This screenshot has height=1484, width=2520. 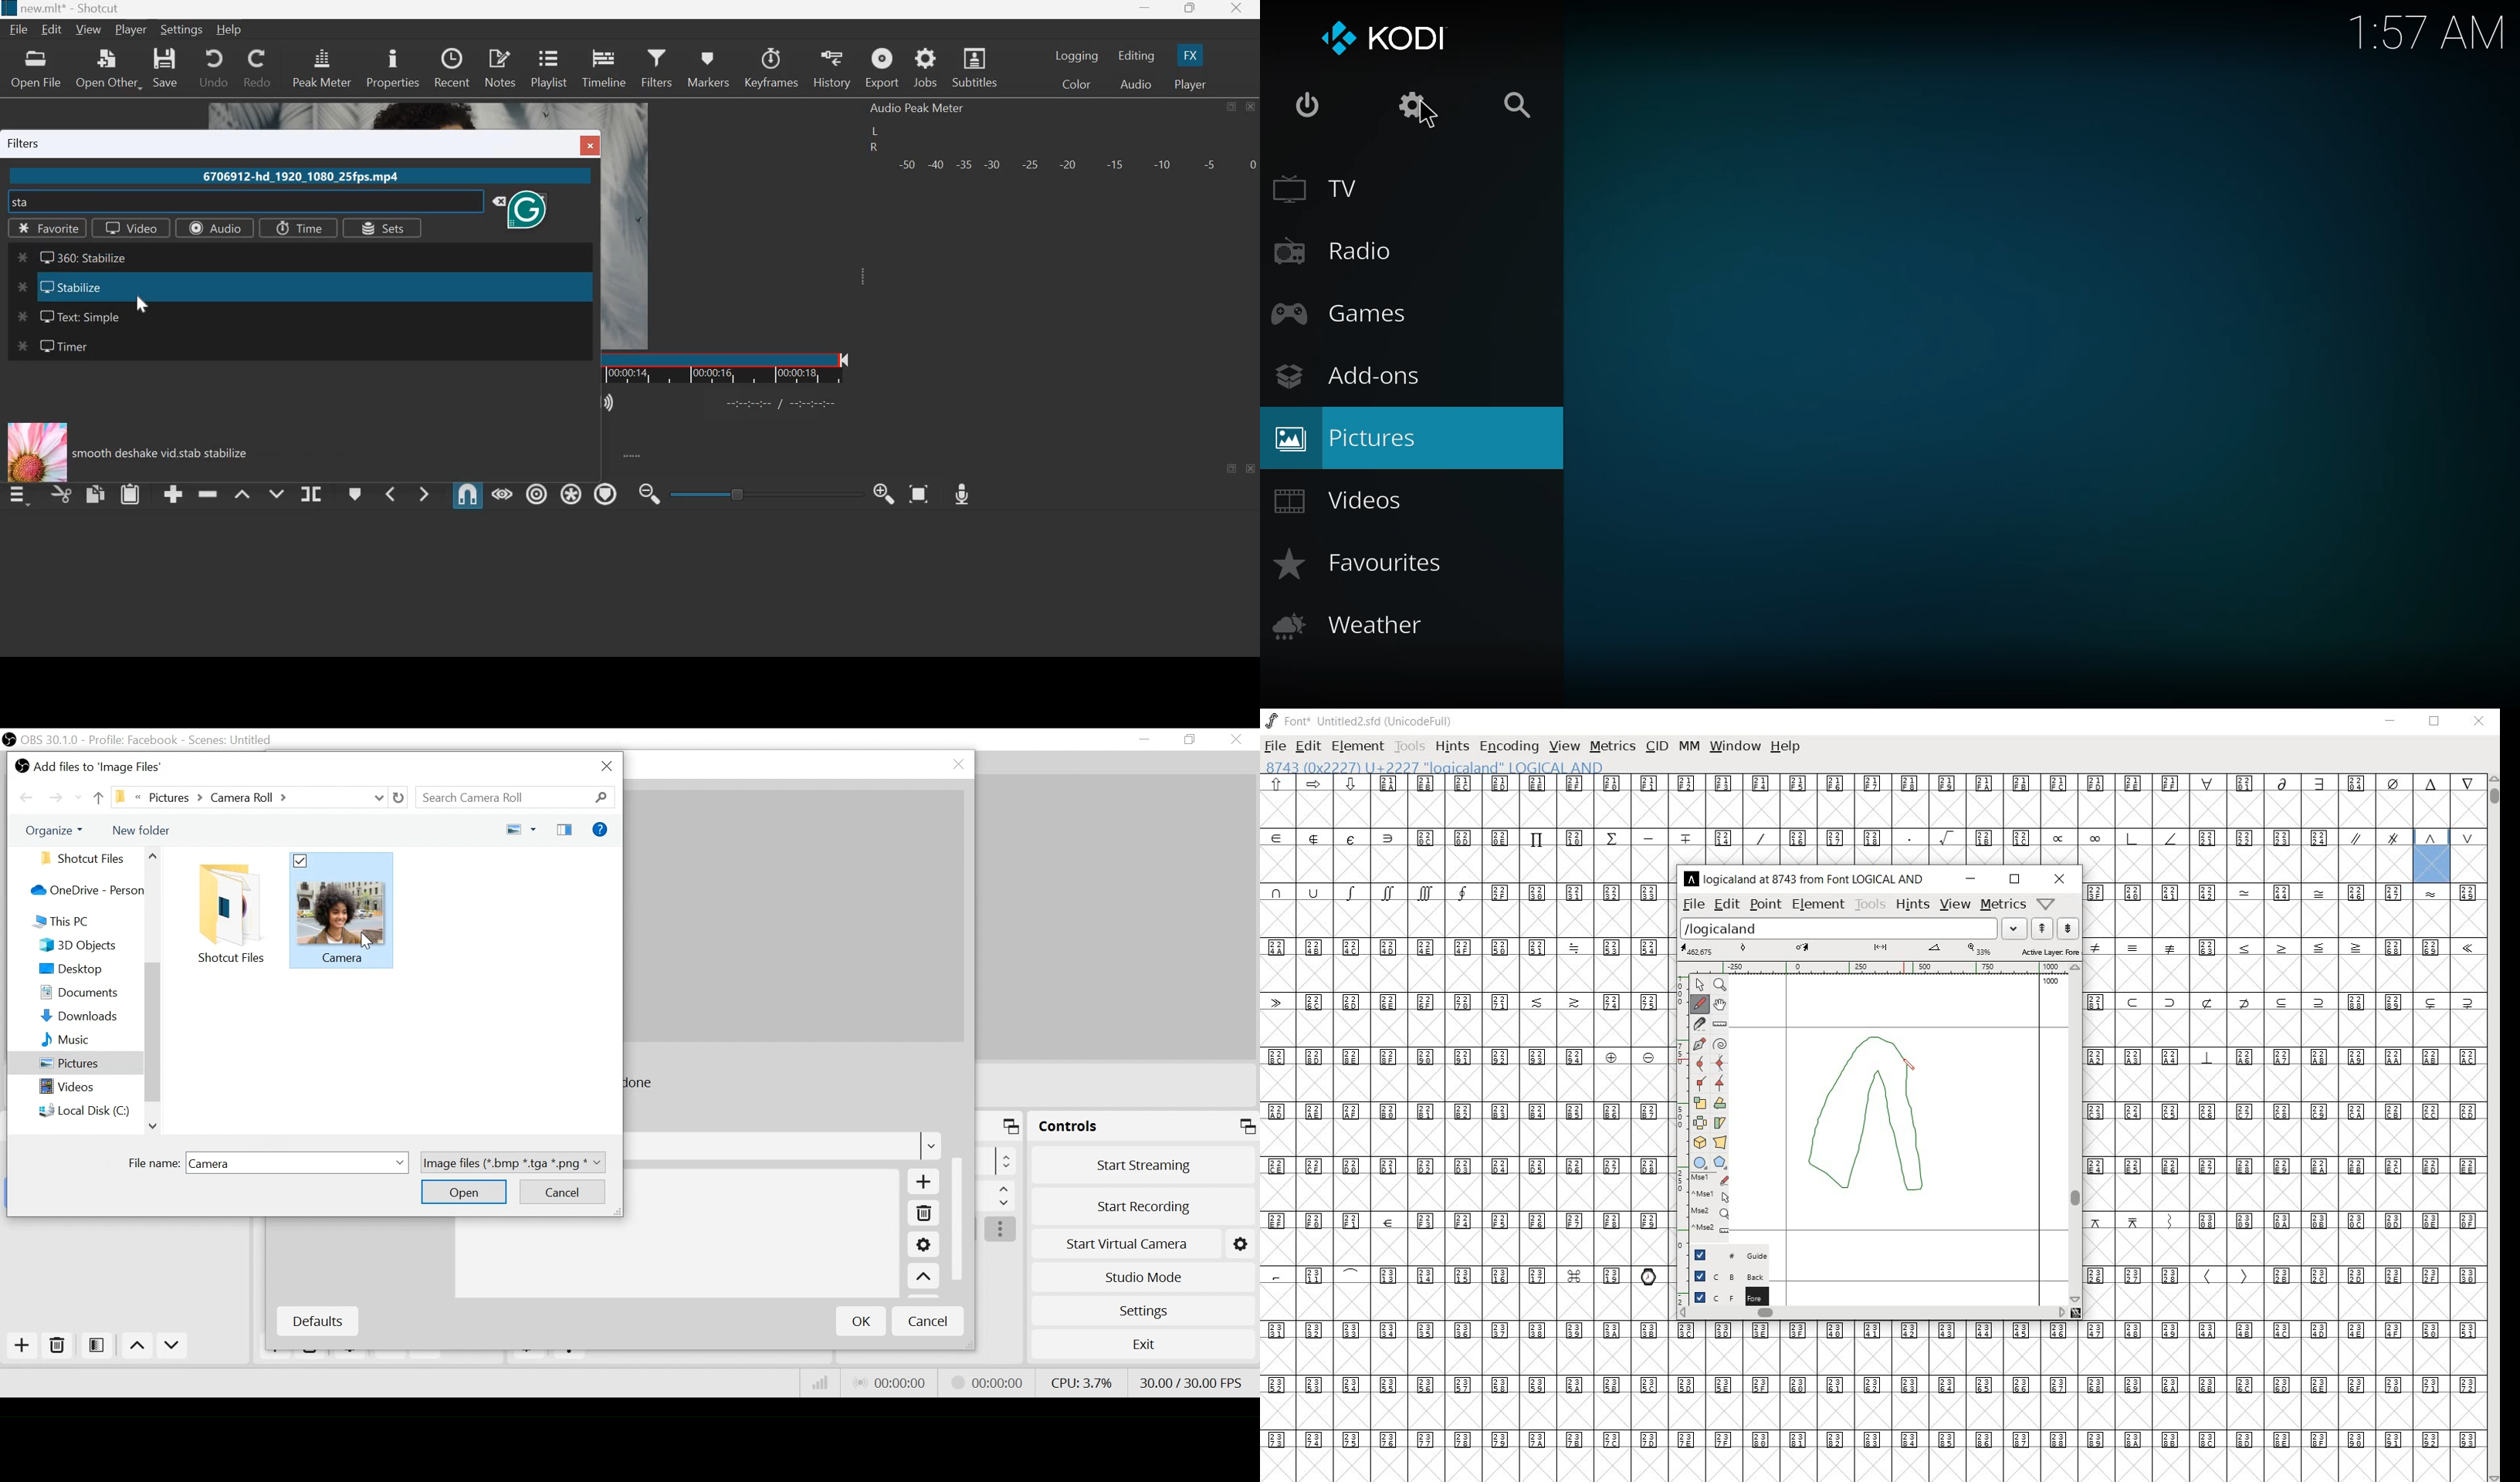 What do you see at coordinates (37, 70) in the screenshot?
I see `` at bounding box center [37, 70].